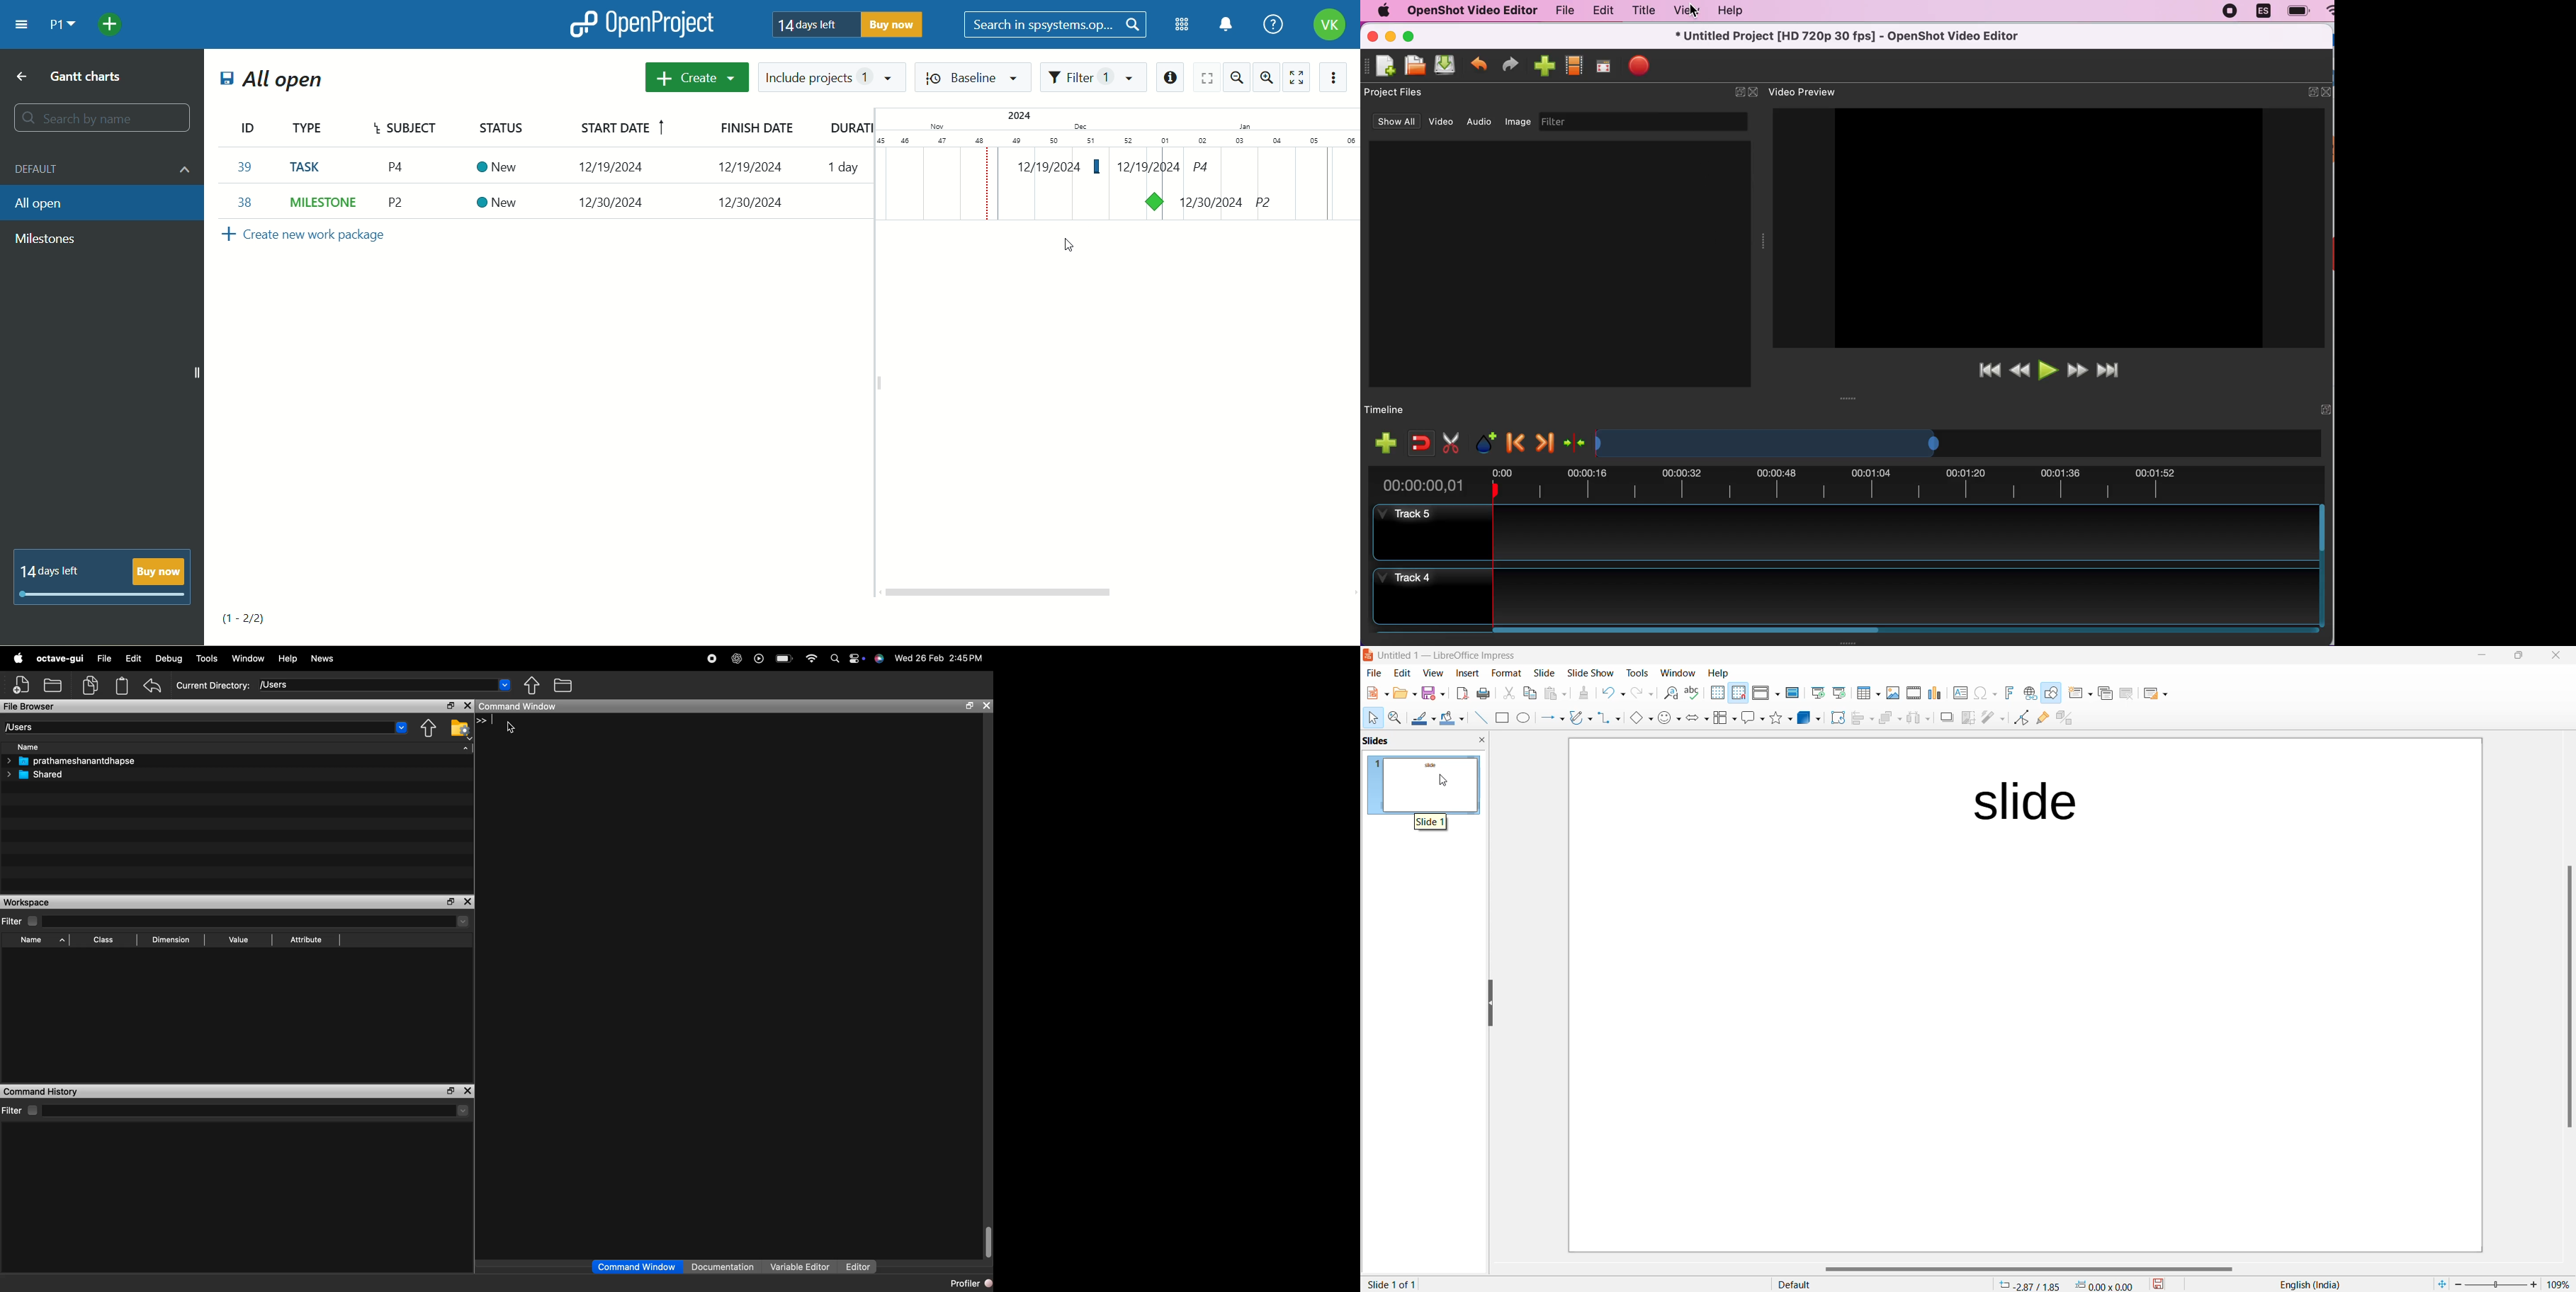 The image size is (2576, 1316). What do you see at coordinates (2328, 15) in the screenshot?
I see `wifi` at bounding box center [2328, 15].